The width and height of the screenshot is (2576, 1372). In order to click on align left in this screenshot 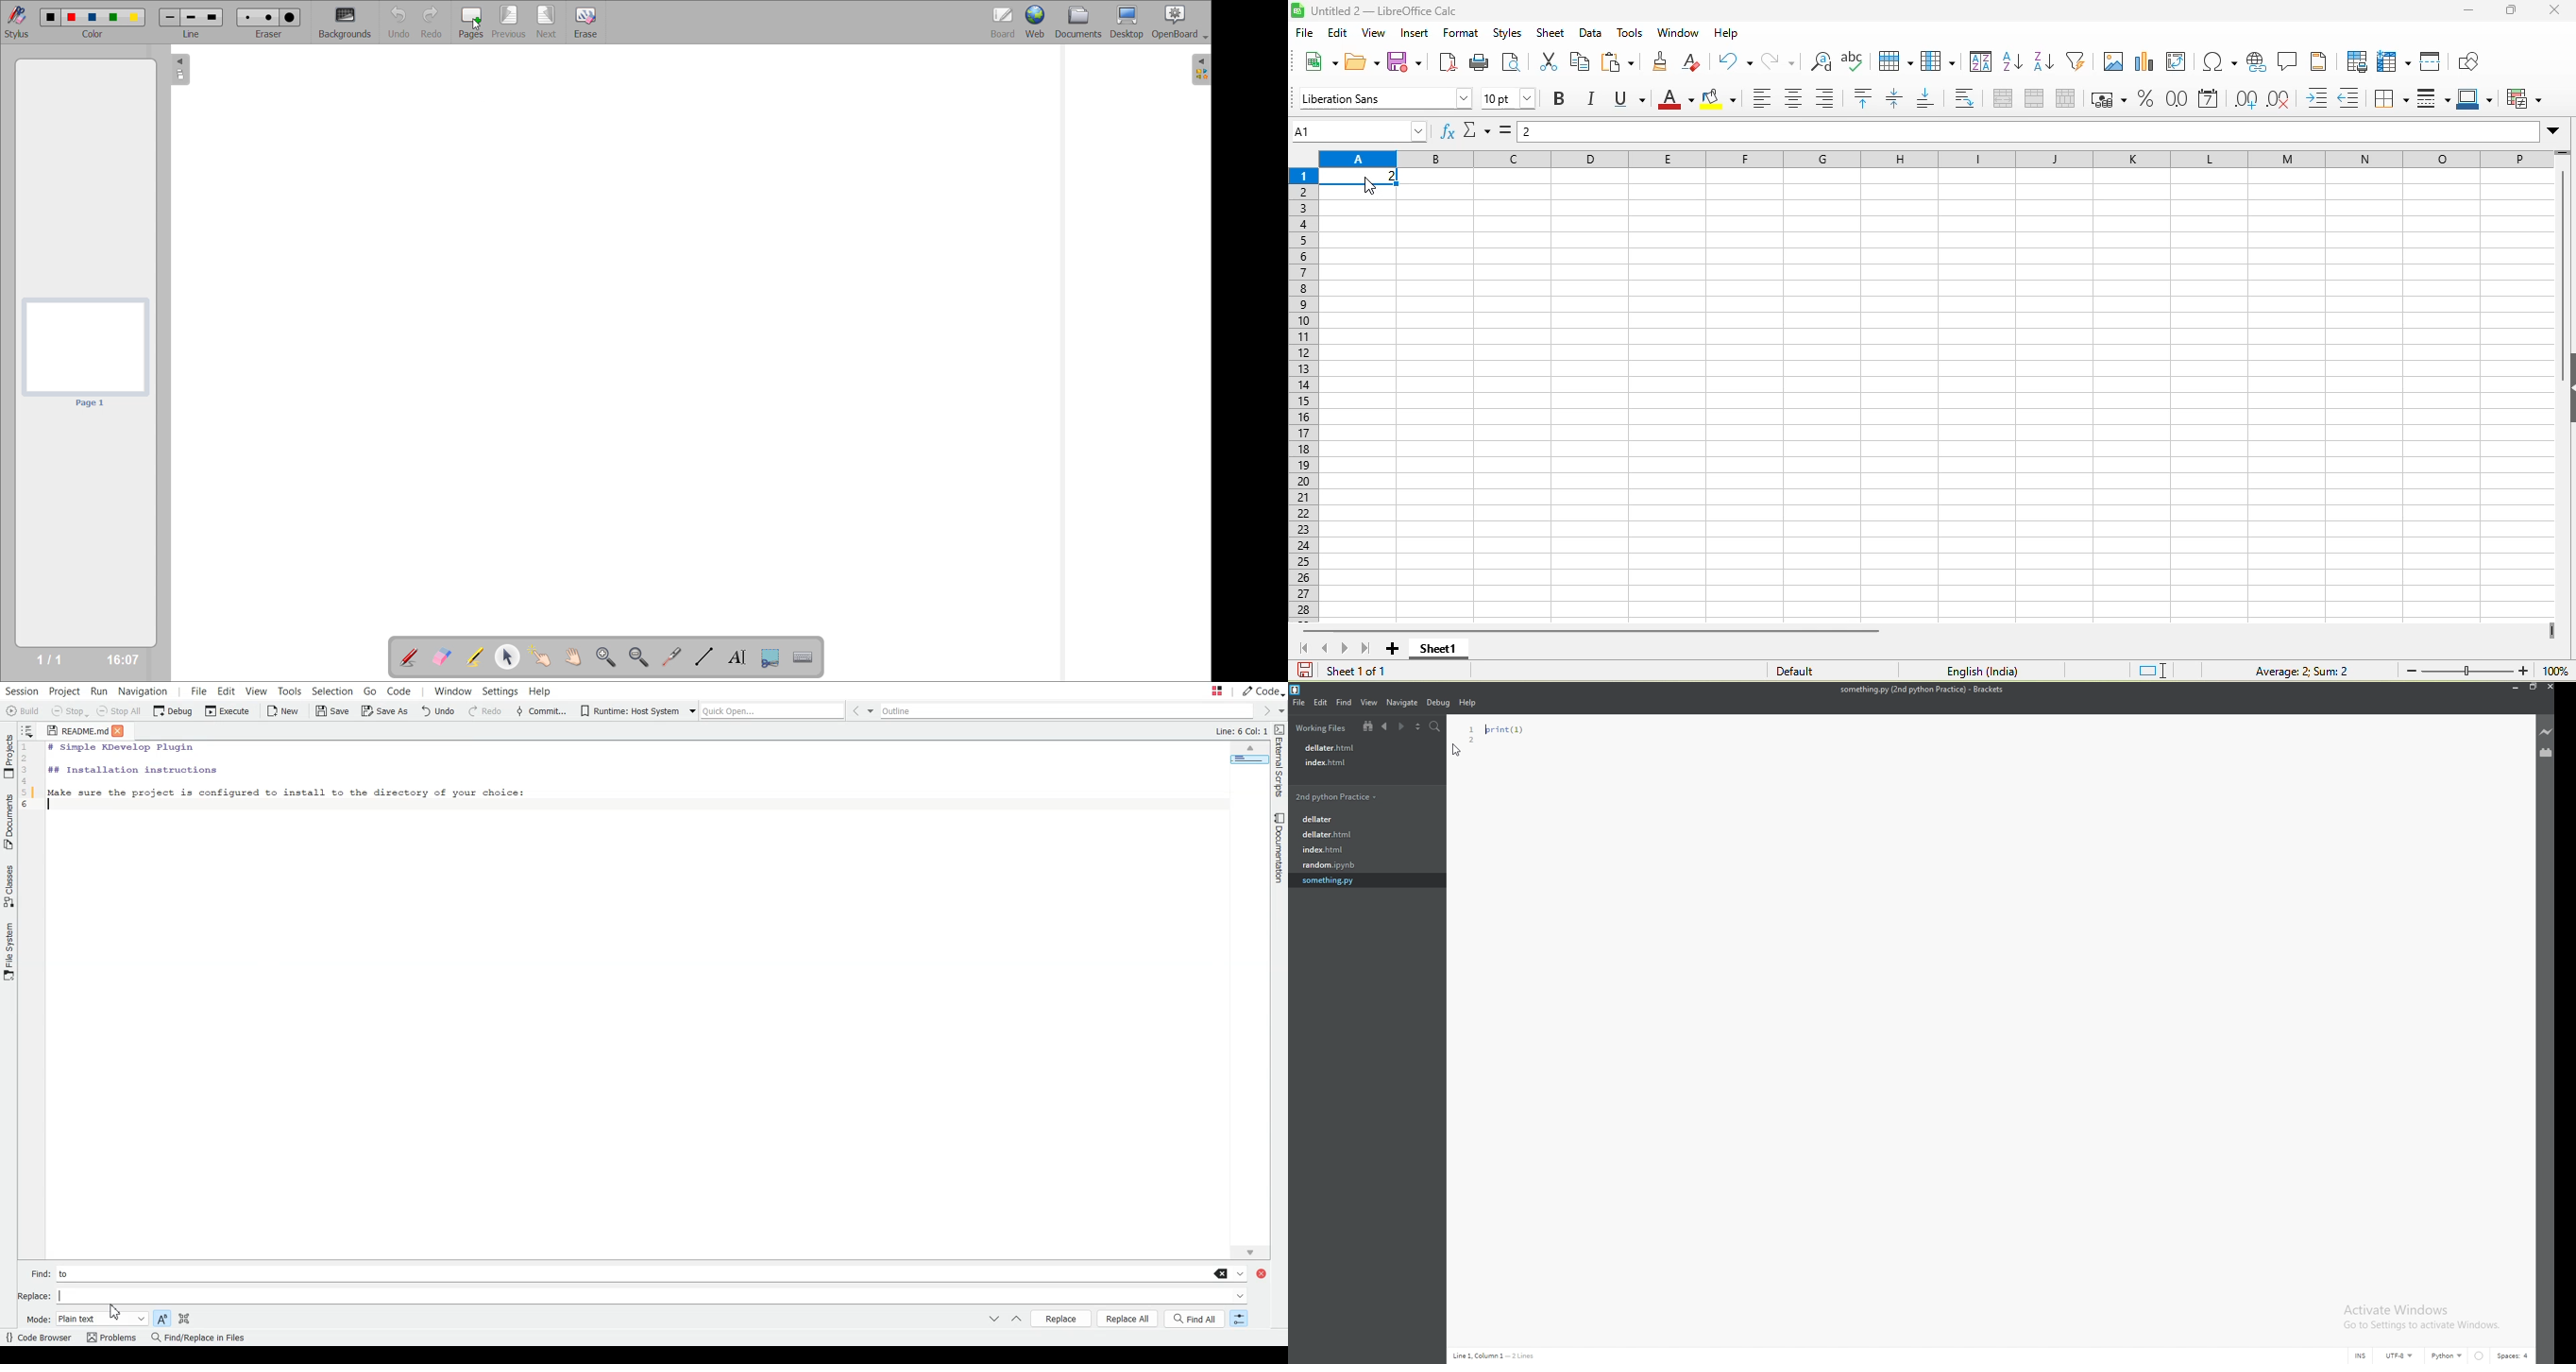, I will do `click(1762, 100)`.